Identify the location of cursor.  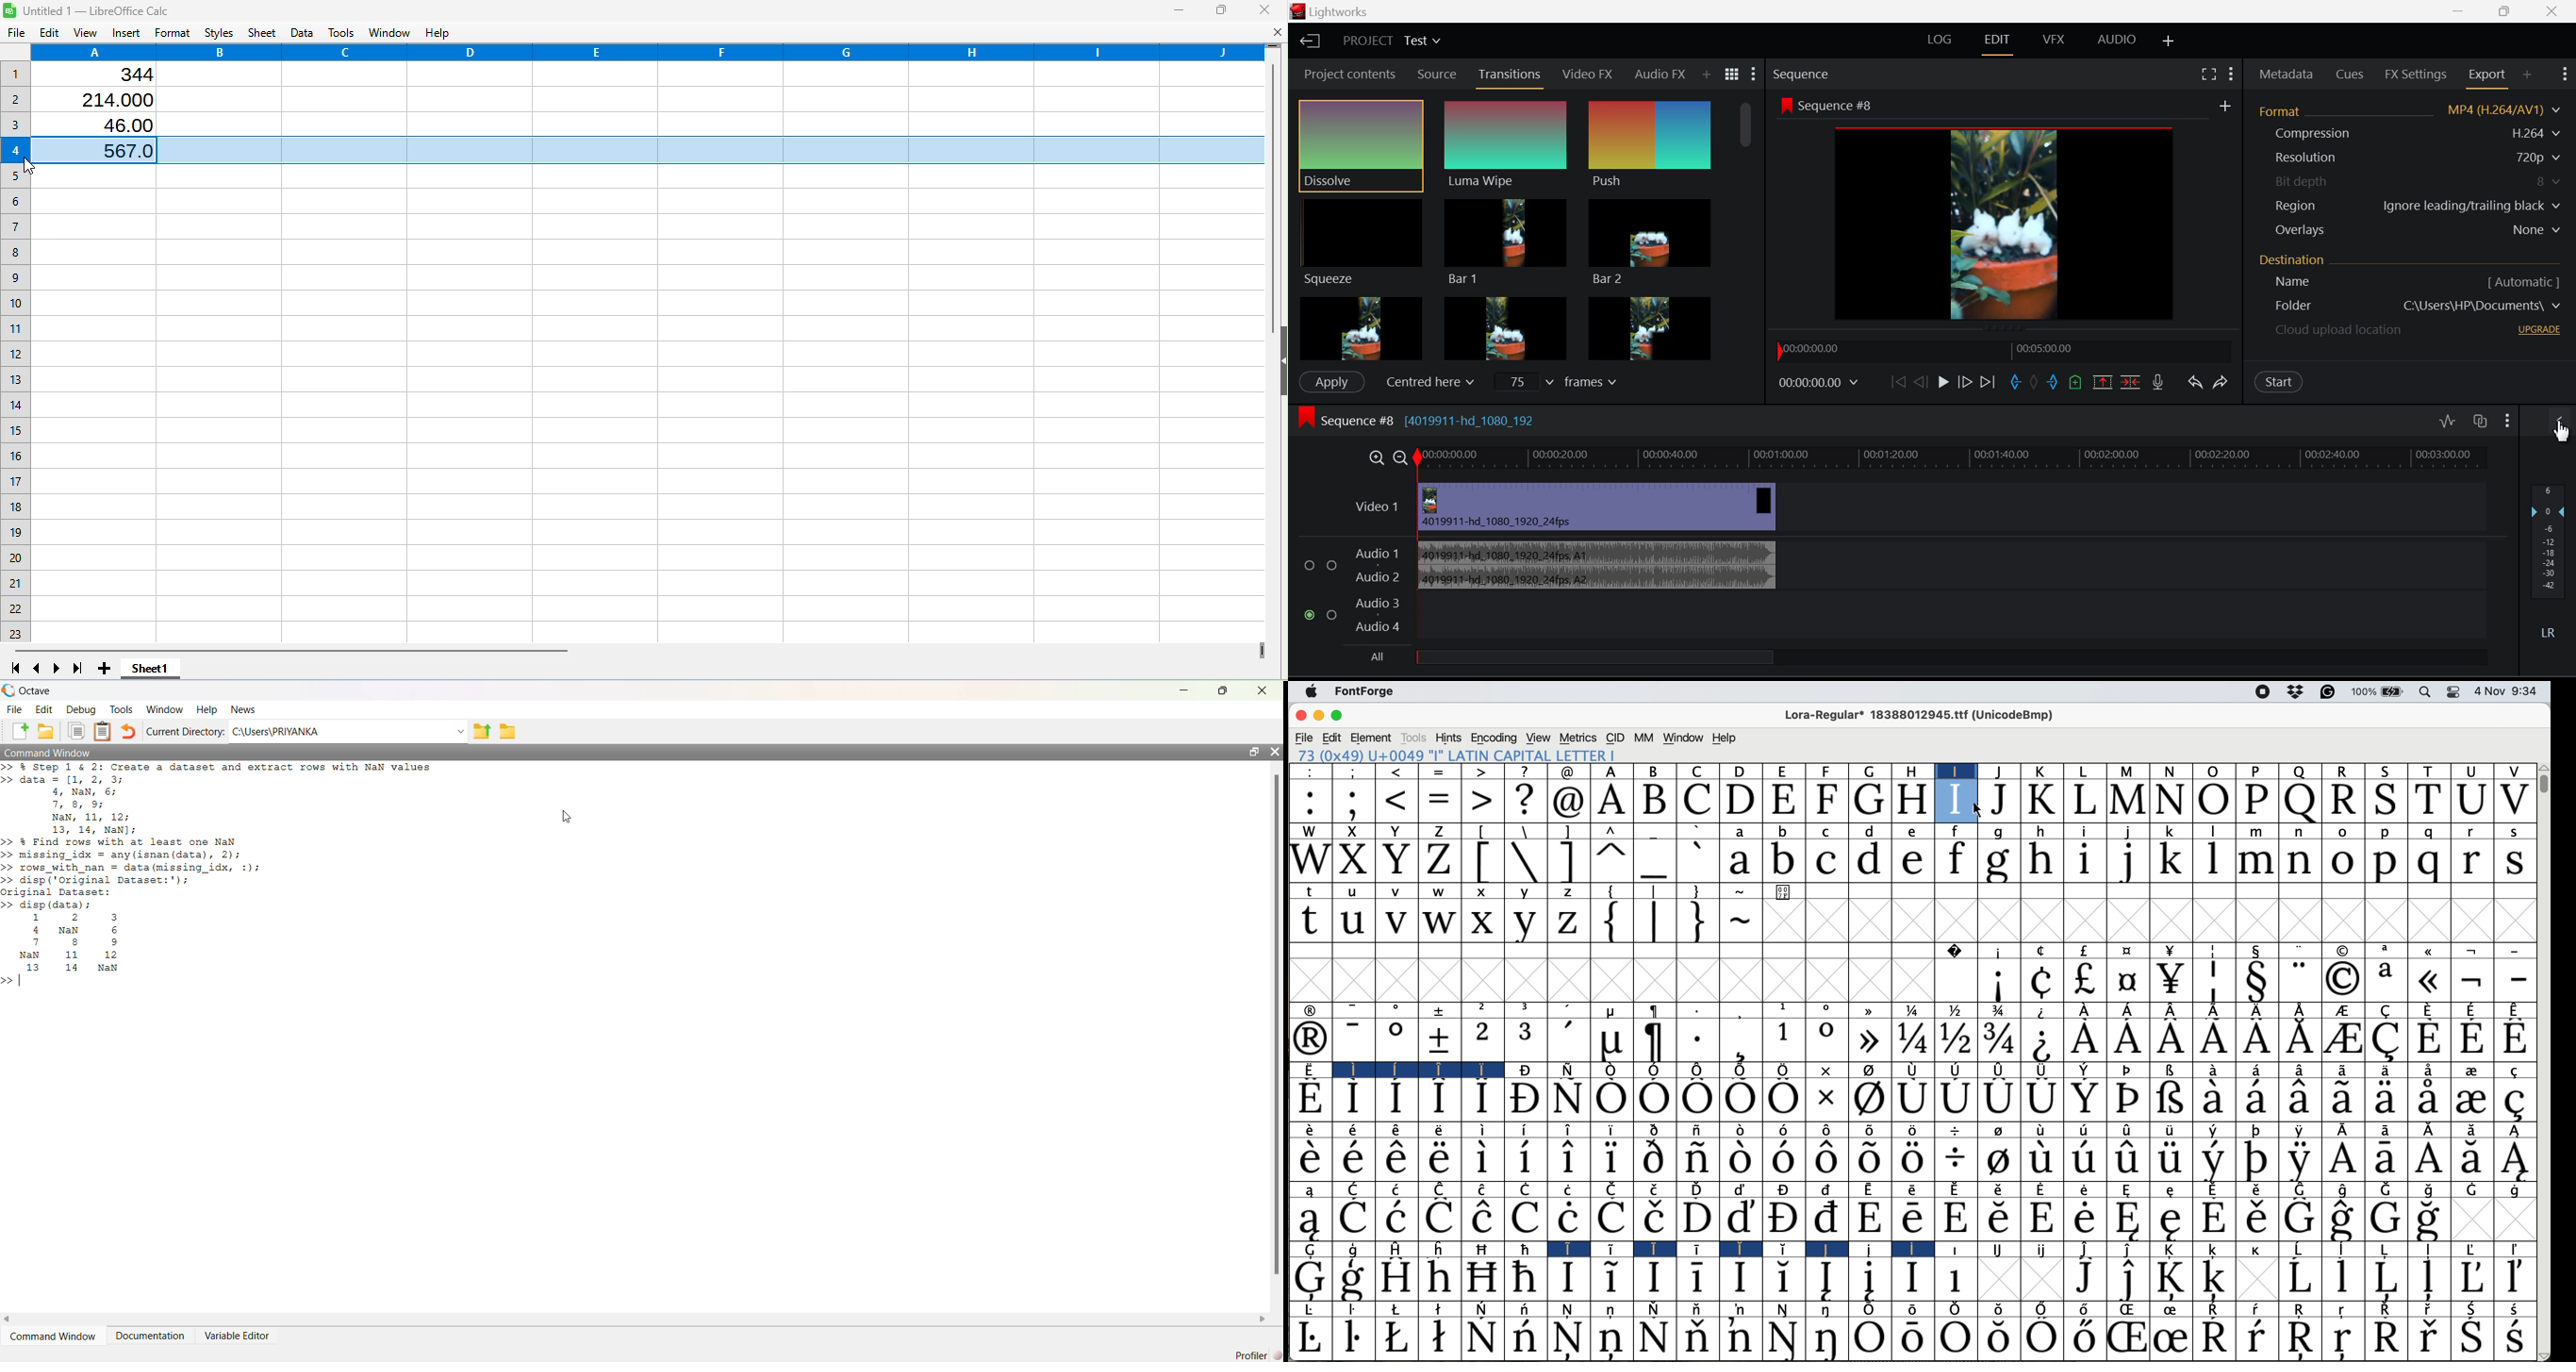
(2561, 432).